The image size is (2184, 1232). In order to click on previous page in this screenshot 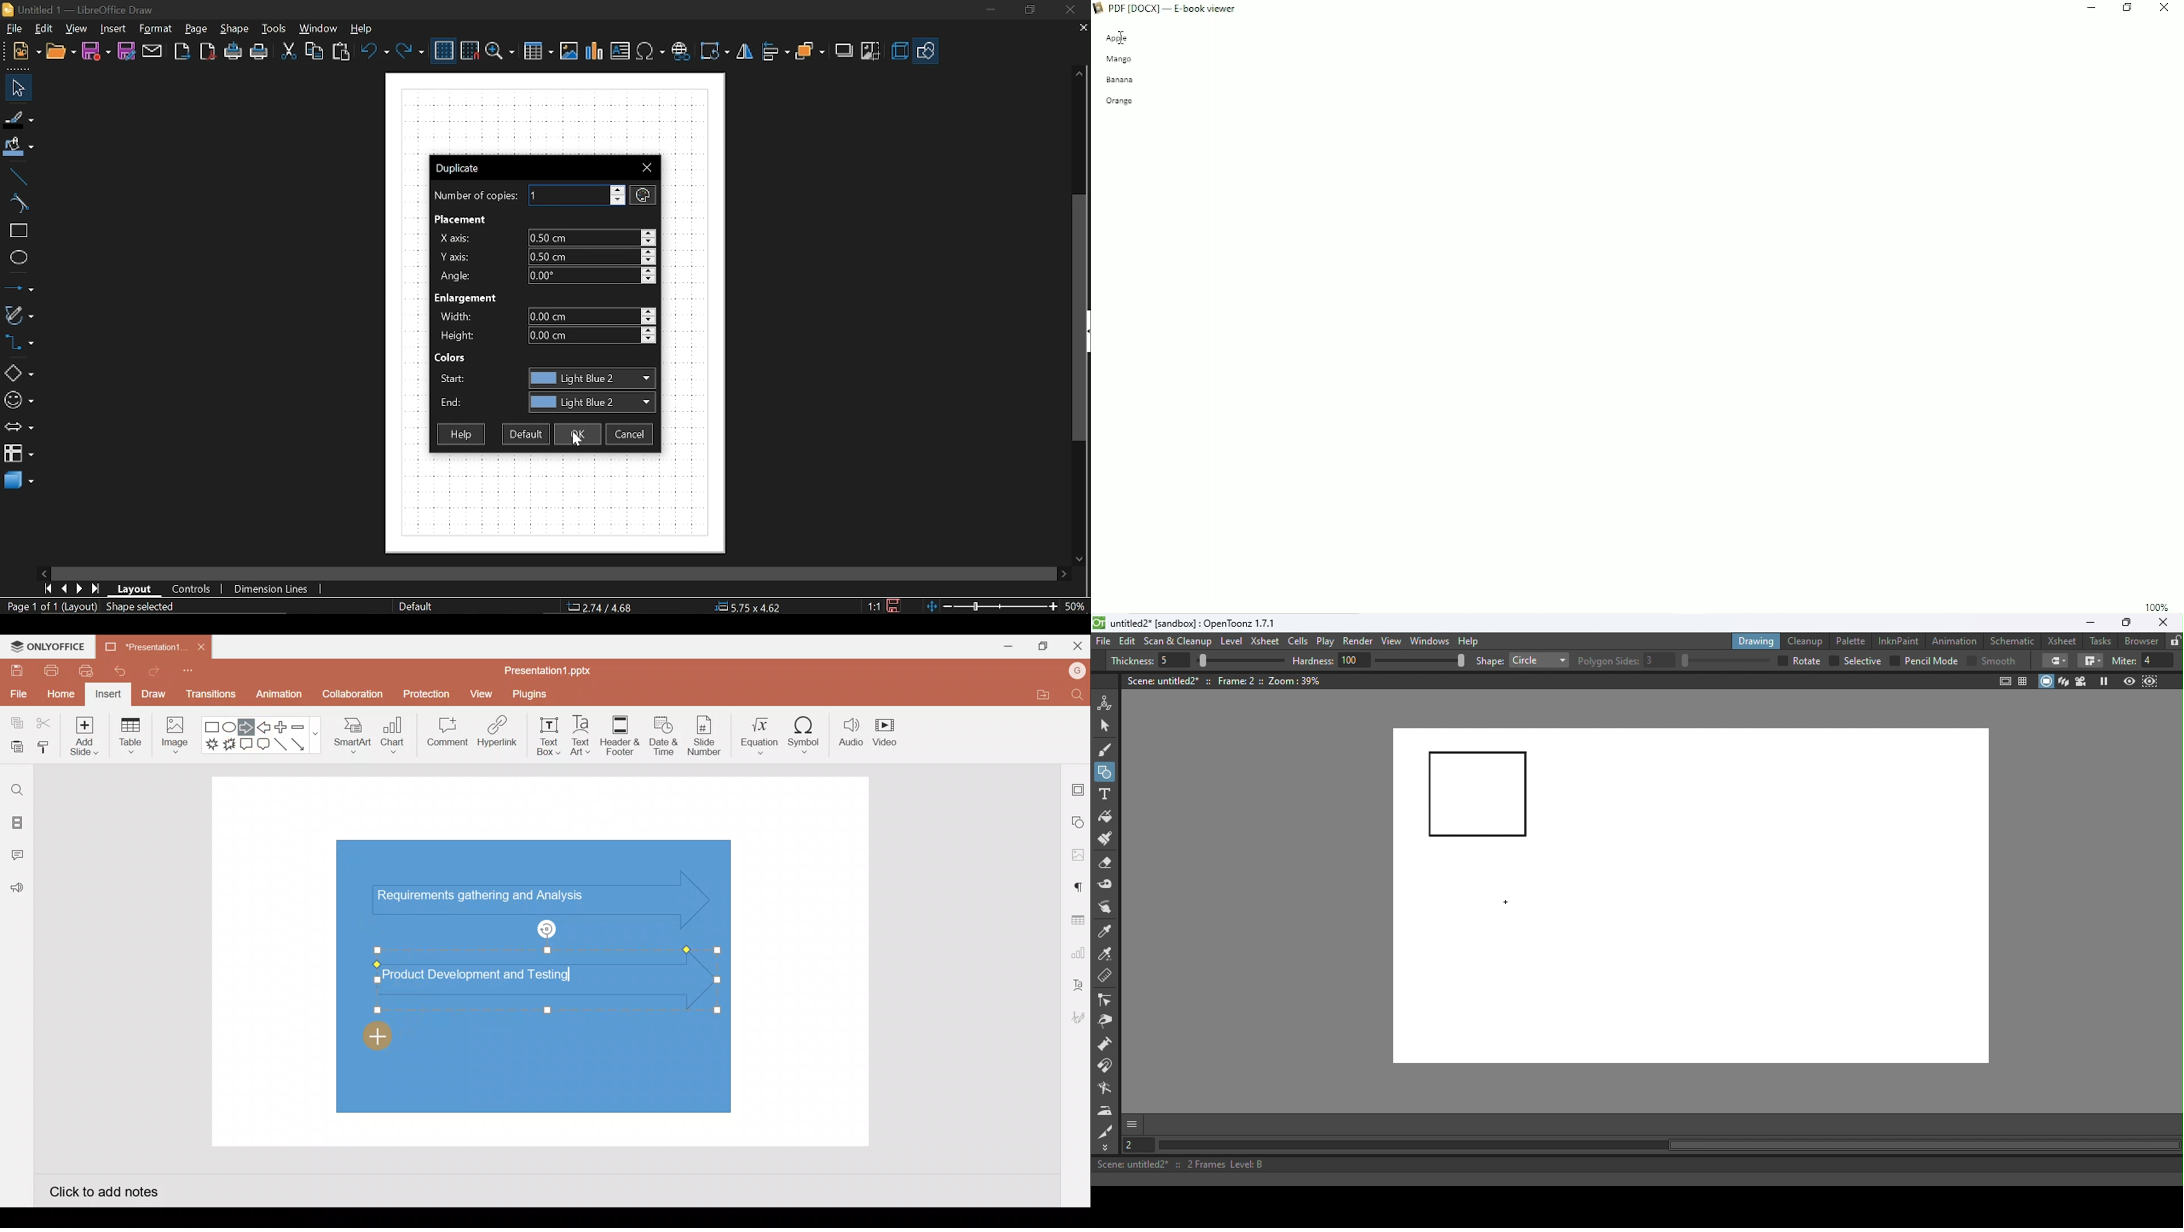, I will do `click(64, 589)`.